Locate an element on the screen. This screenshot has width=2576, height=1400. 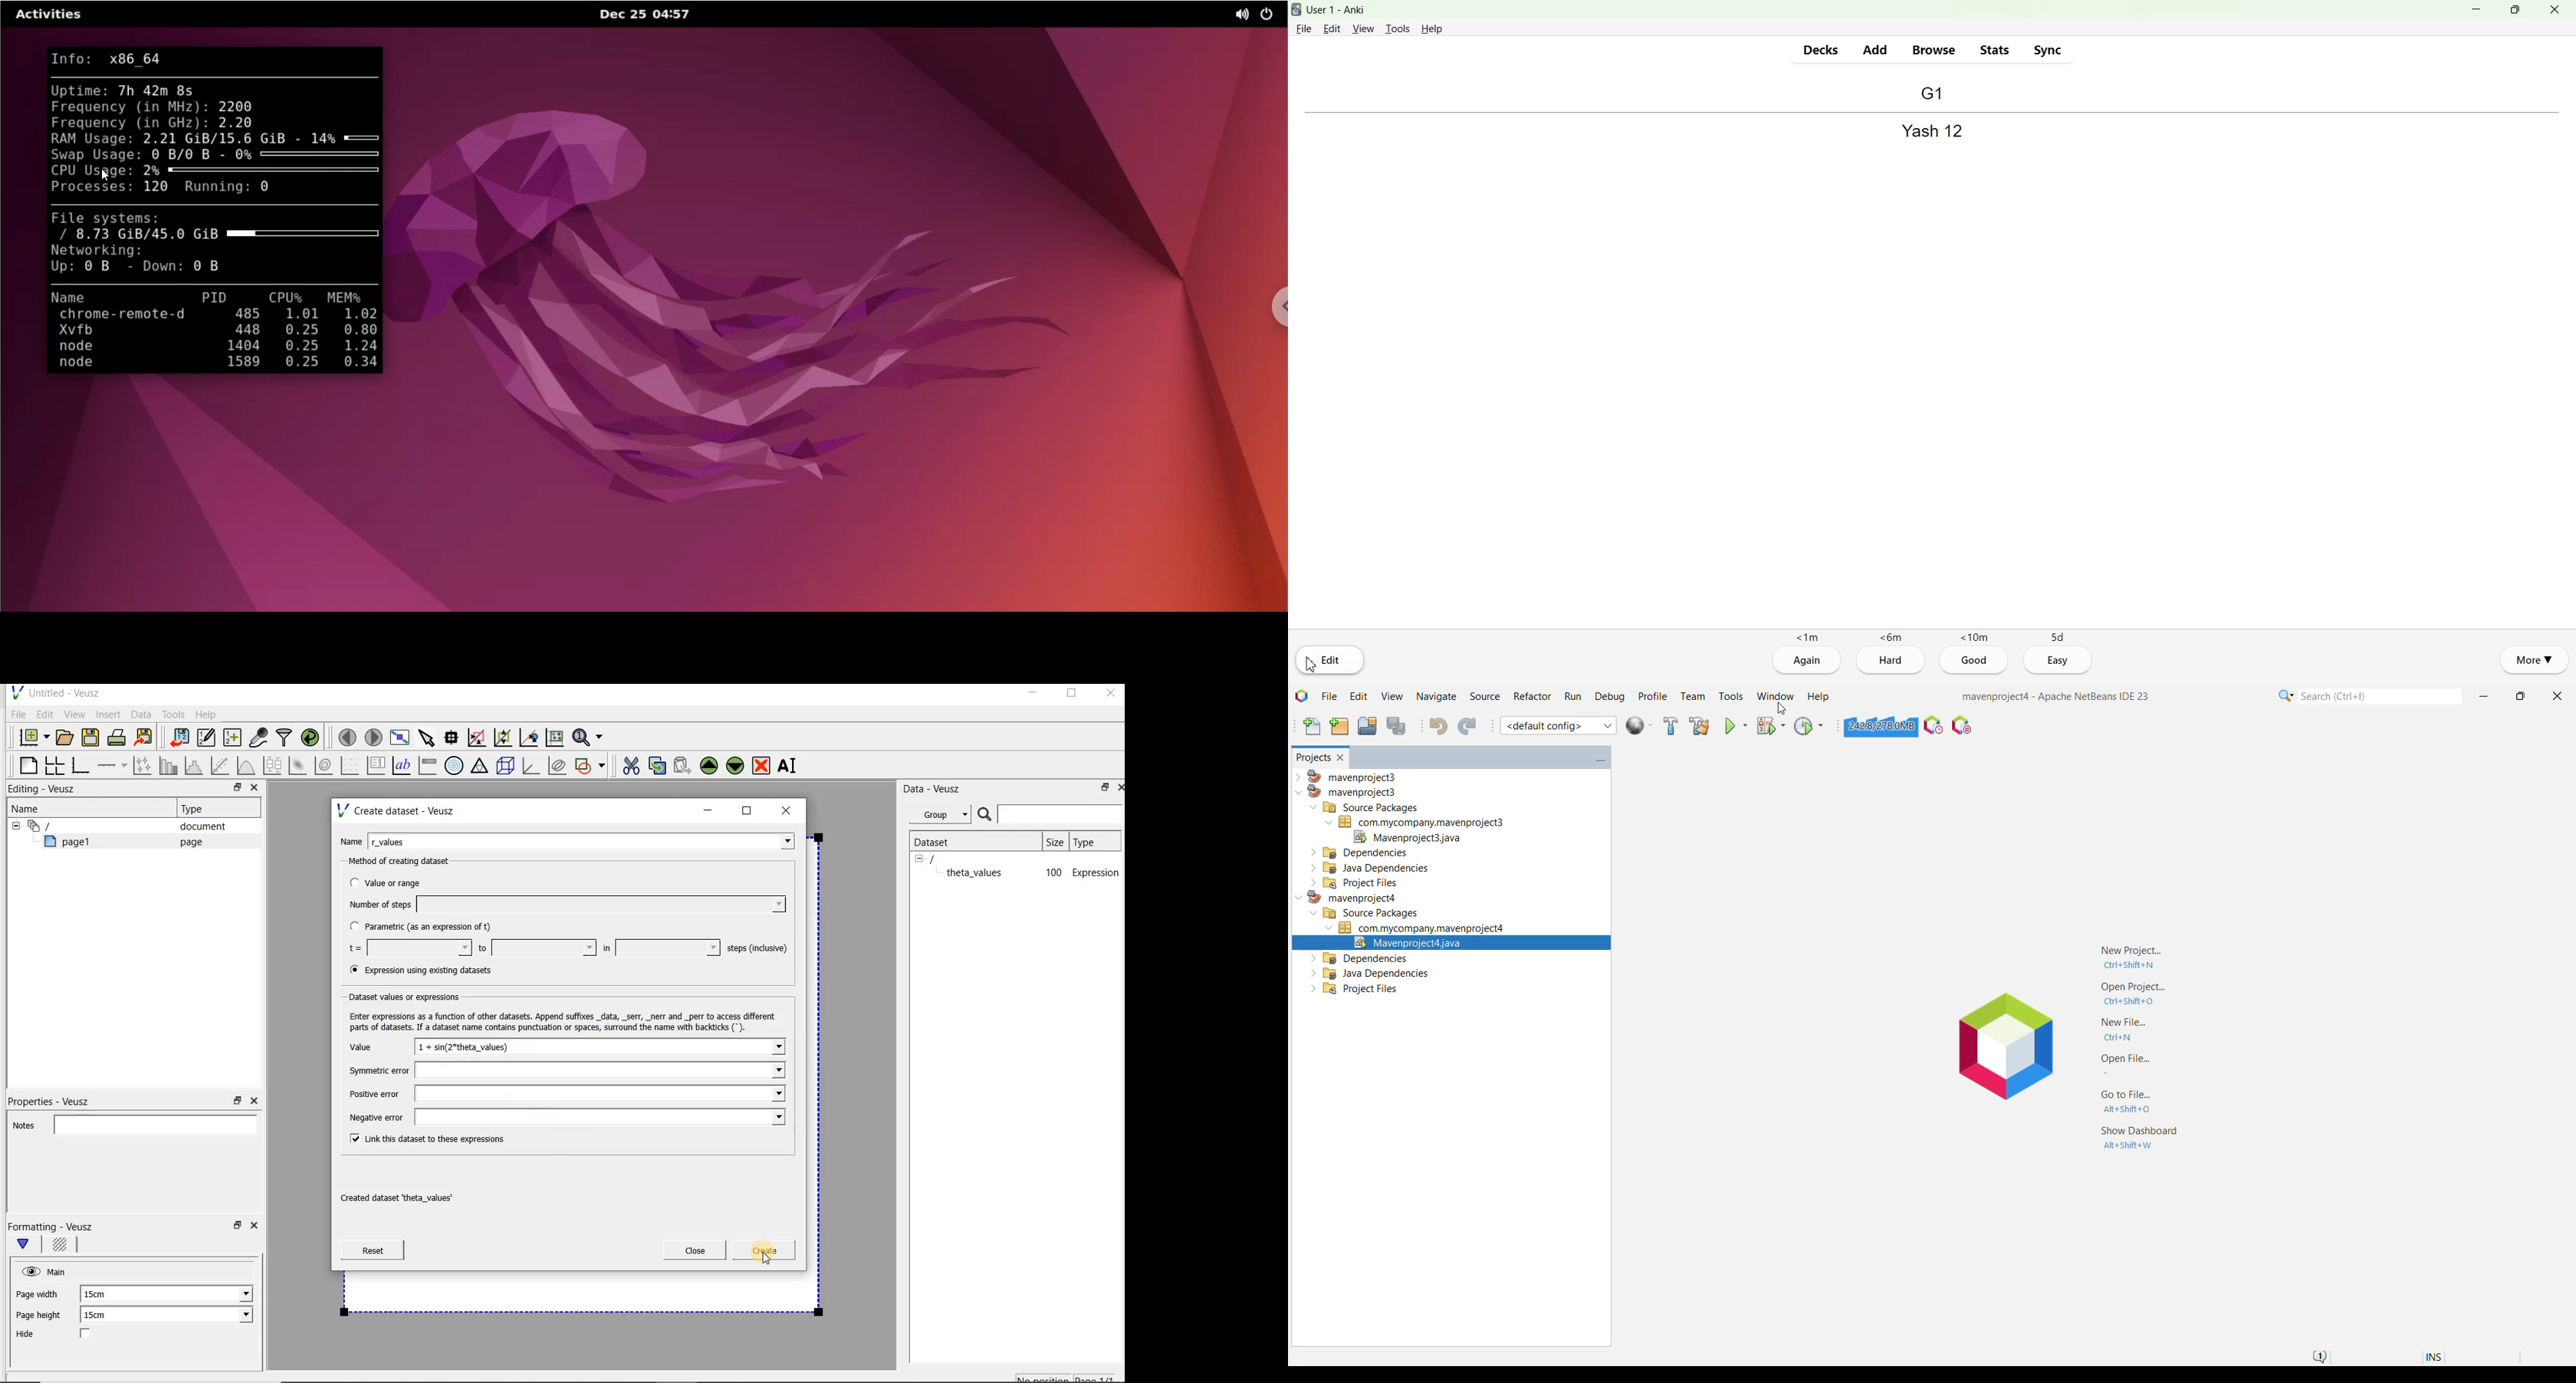
Application Logo is located at coordinates (2008, 1055).